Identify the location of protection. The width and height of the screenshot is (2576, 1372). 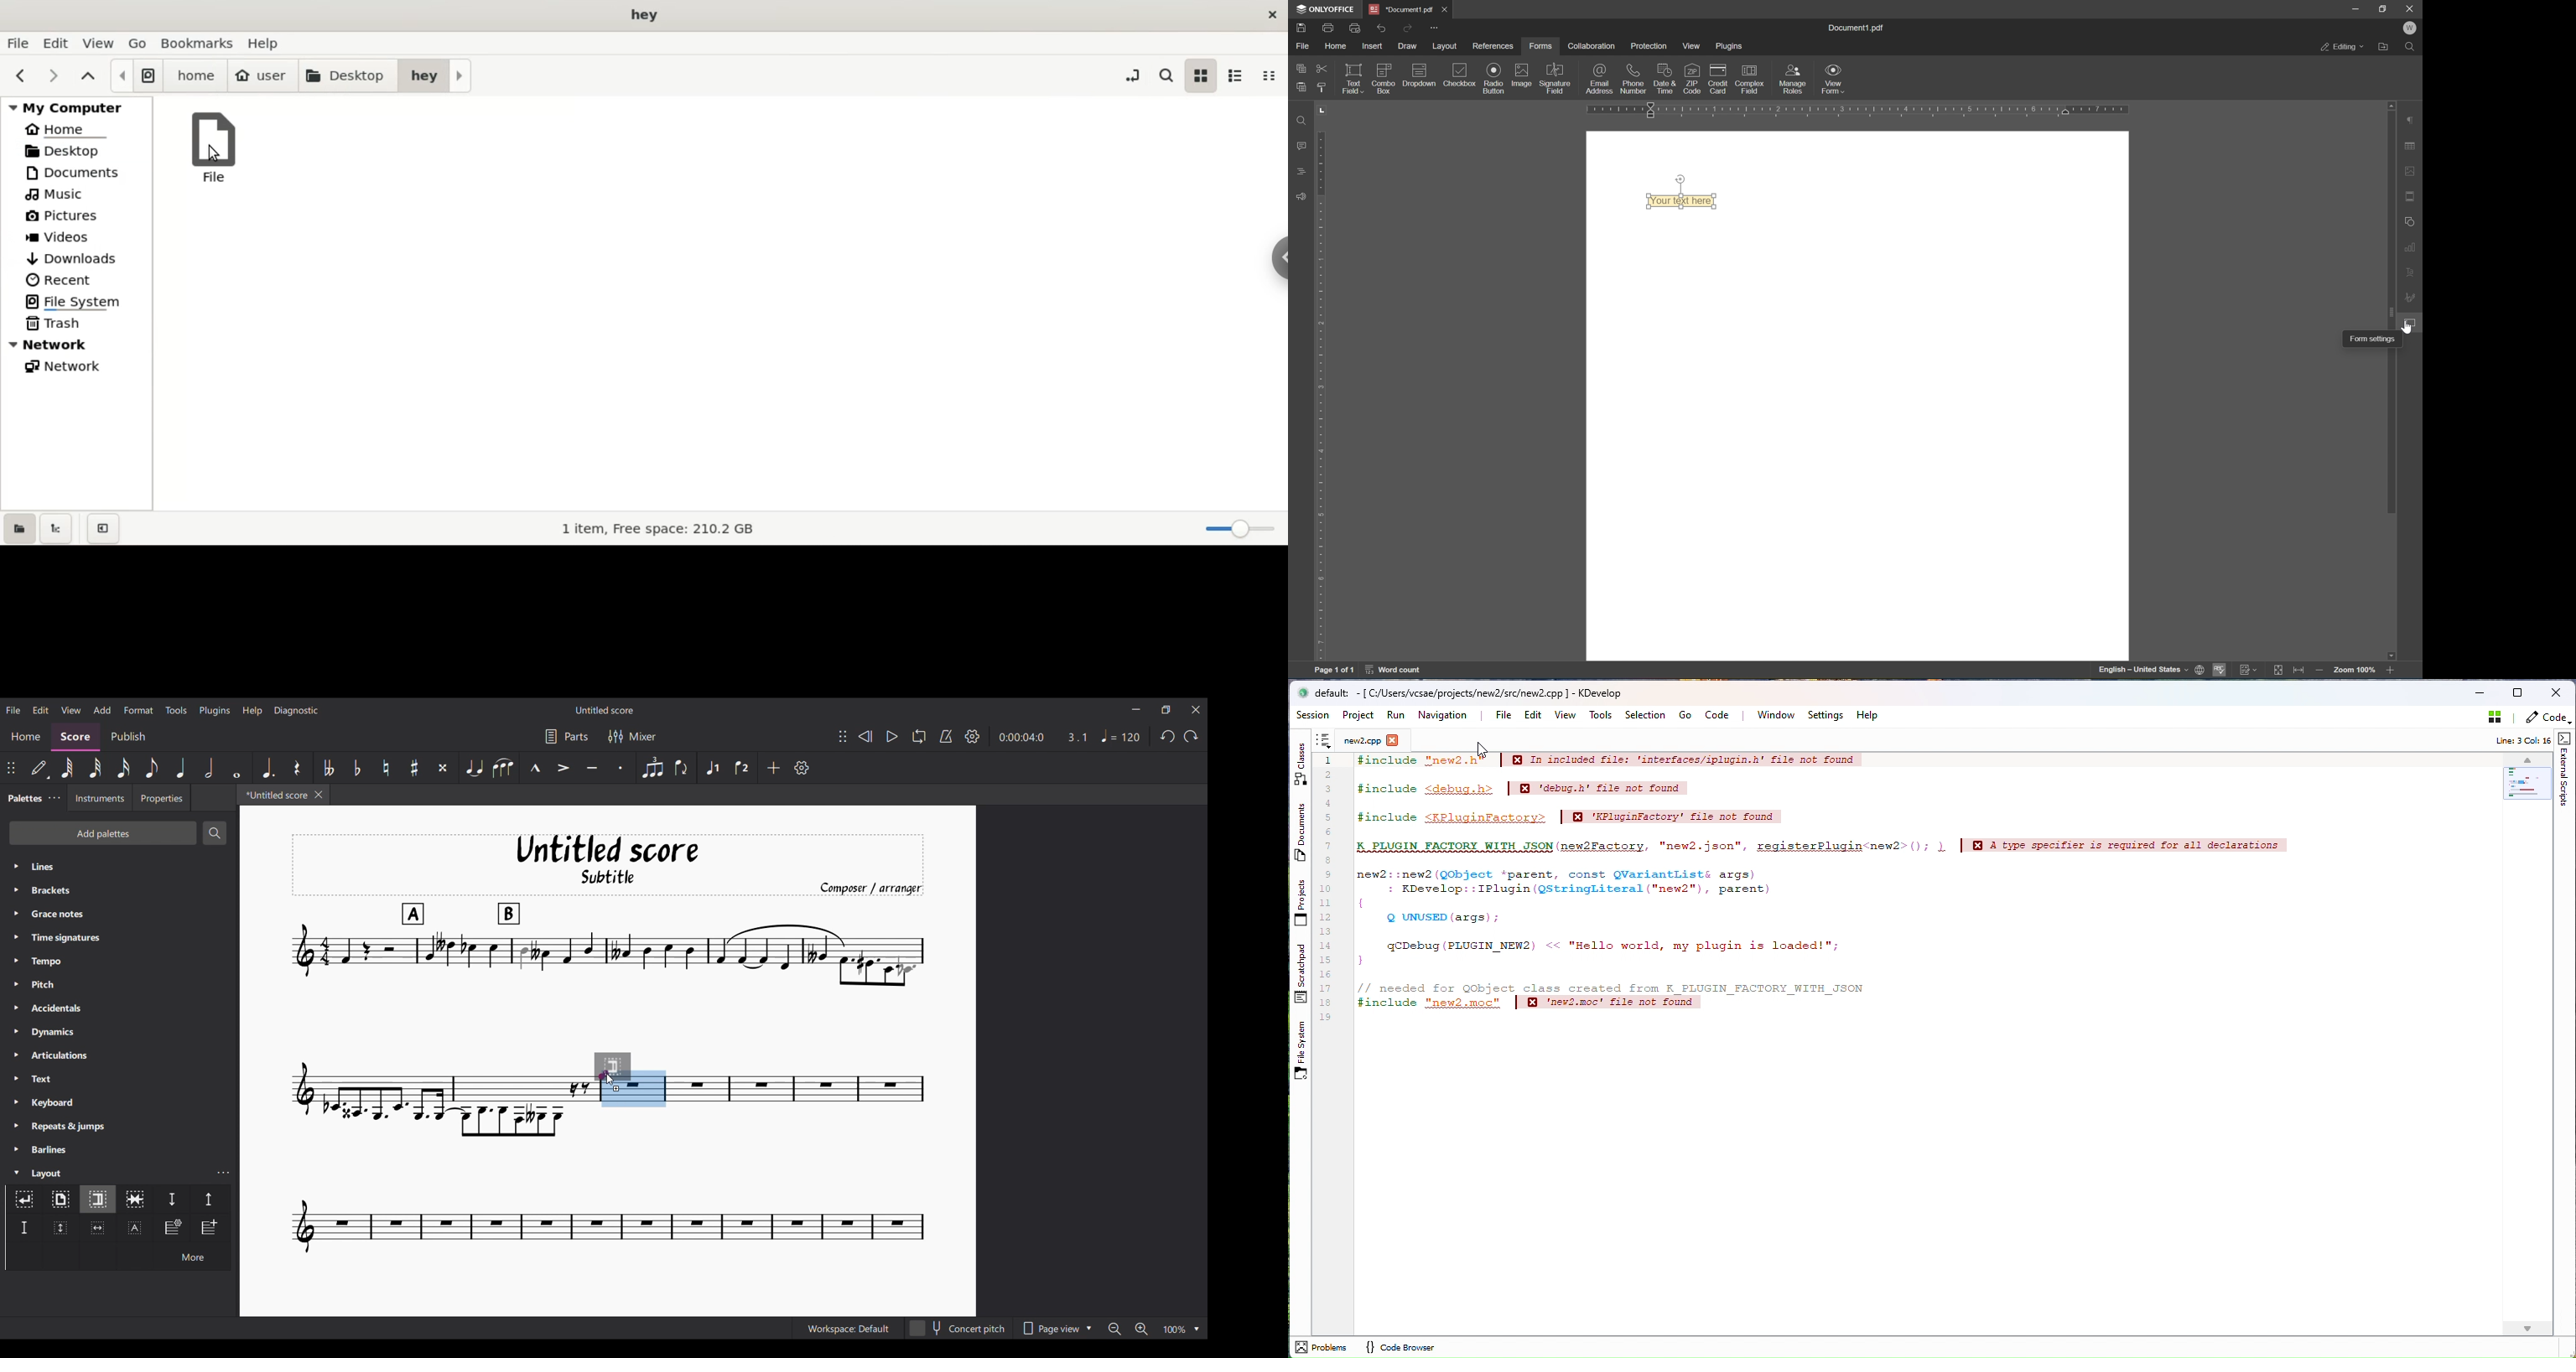
(1650, 46).